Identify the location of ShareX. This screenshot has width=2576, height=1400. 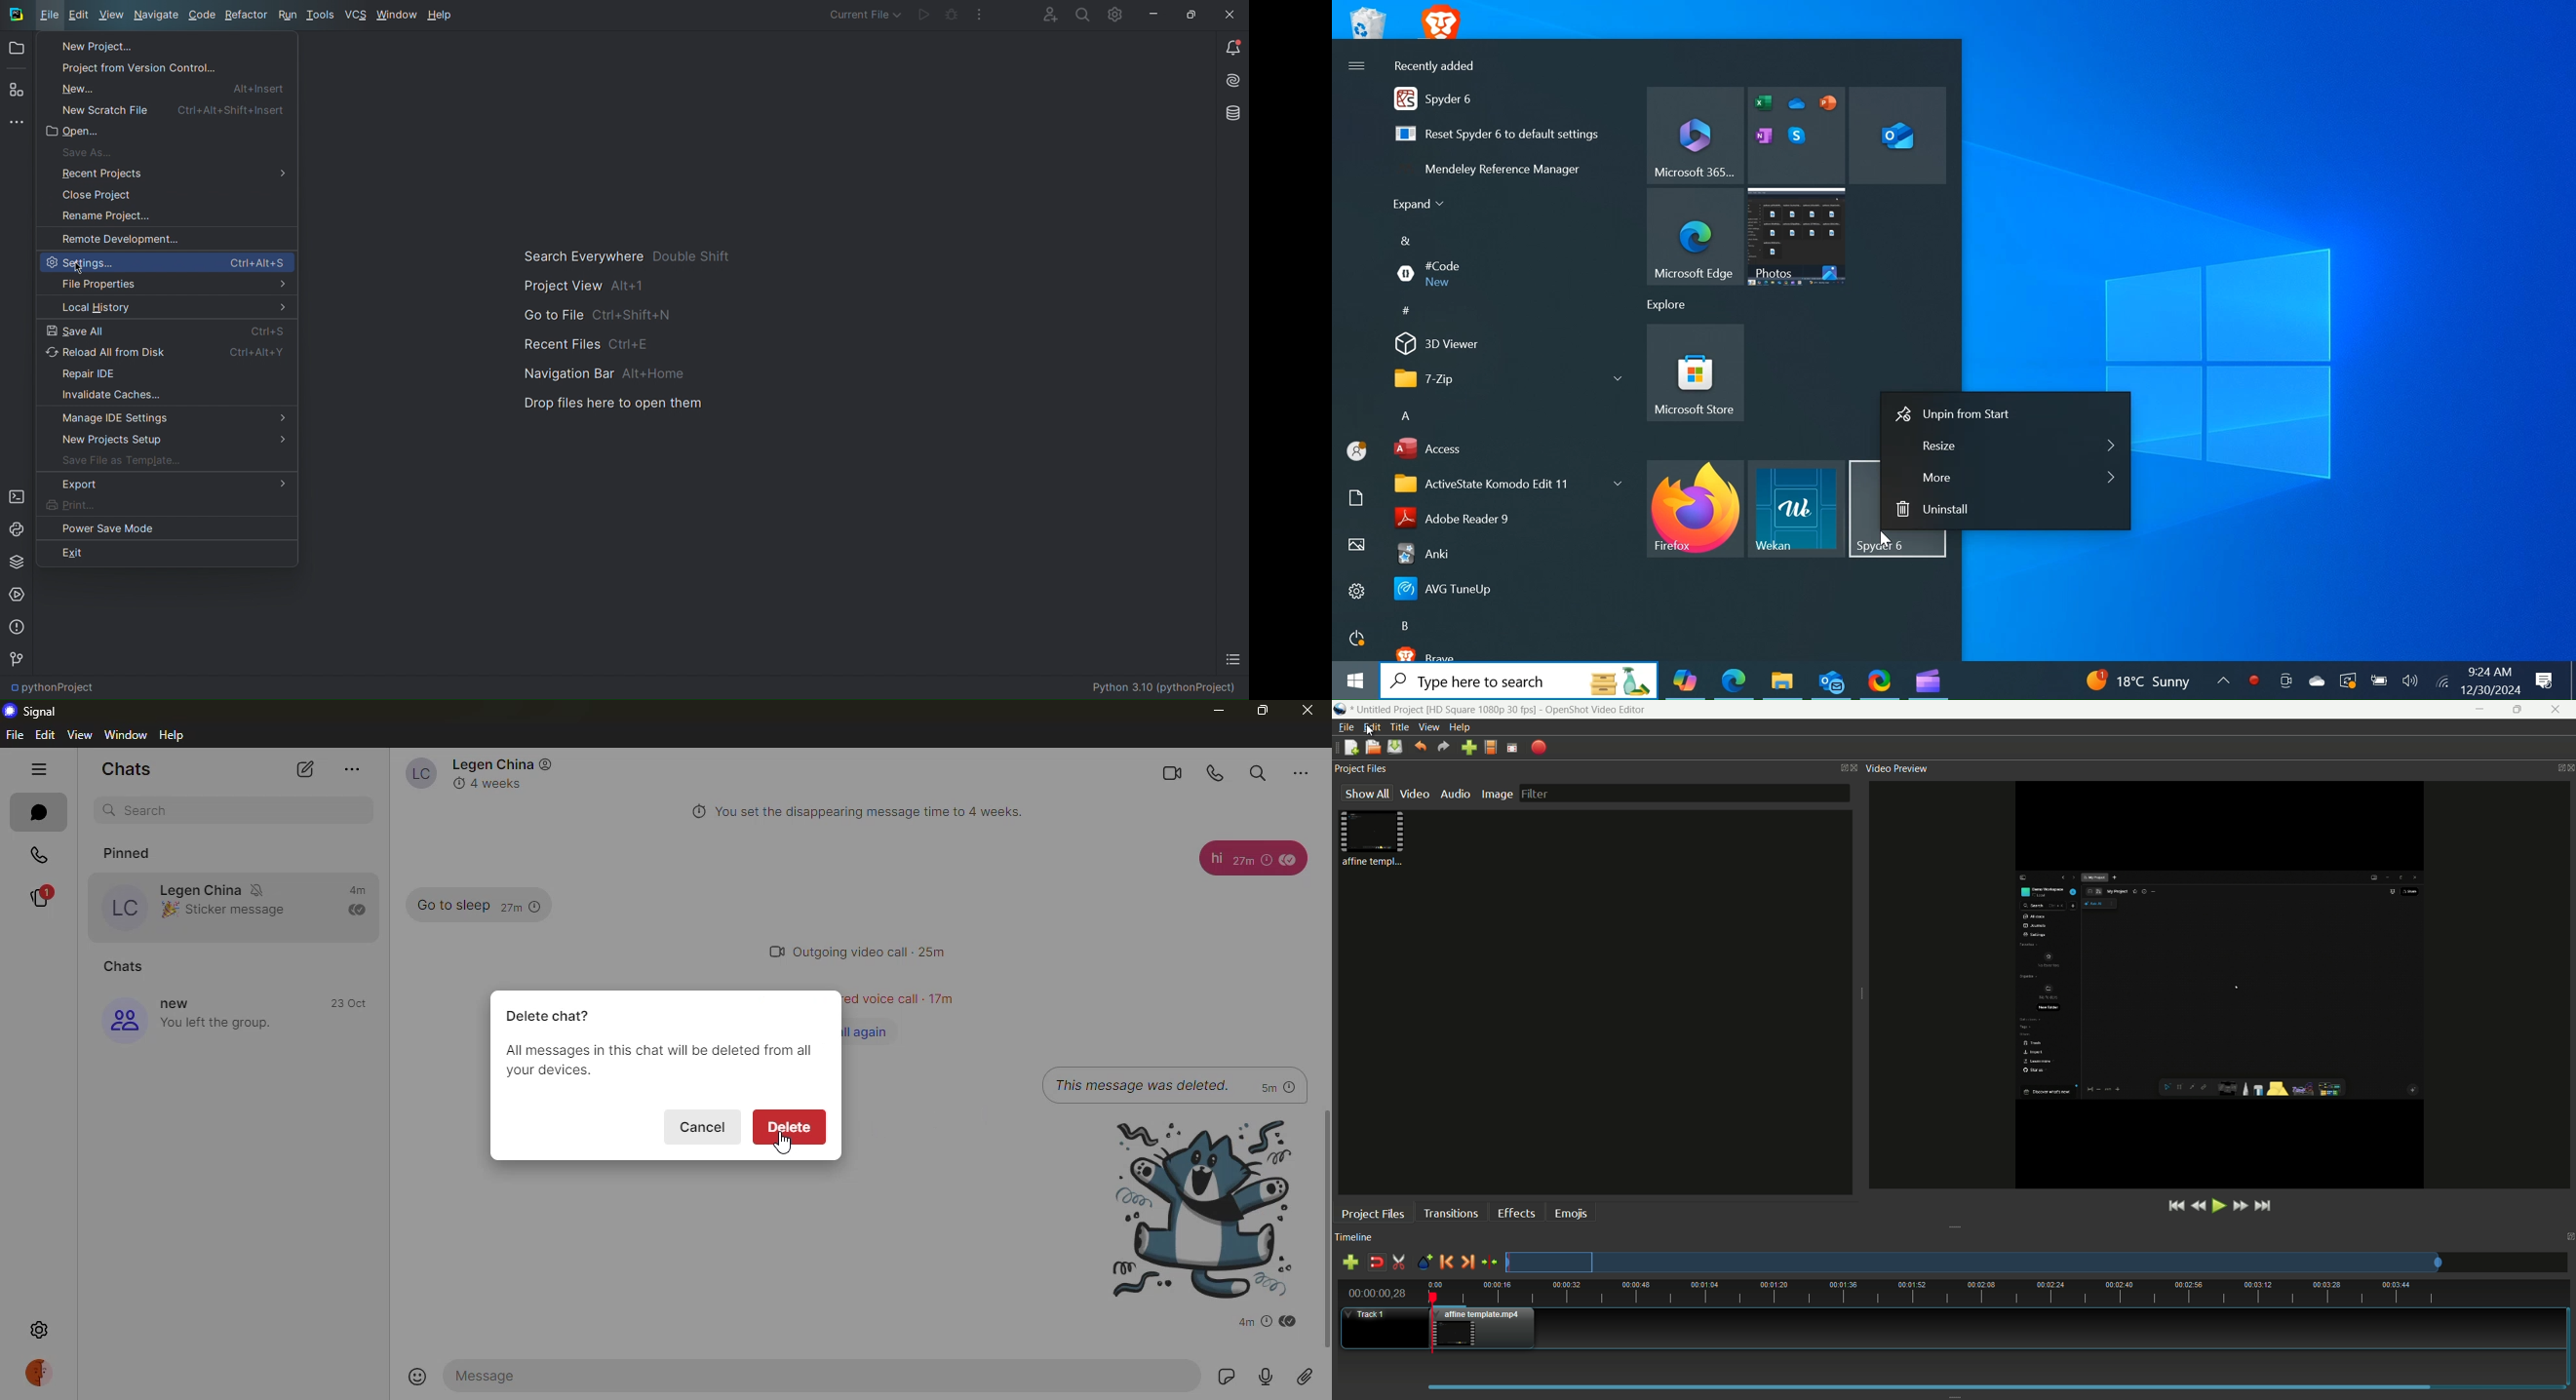
(1881, 680).